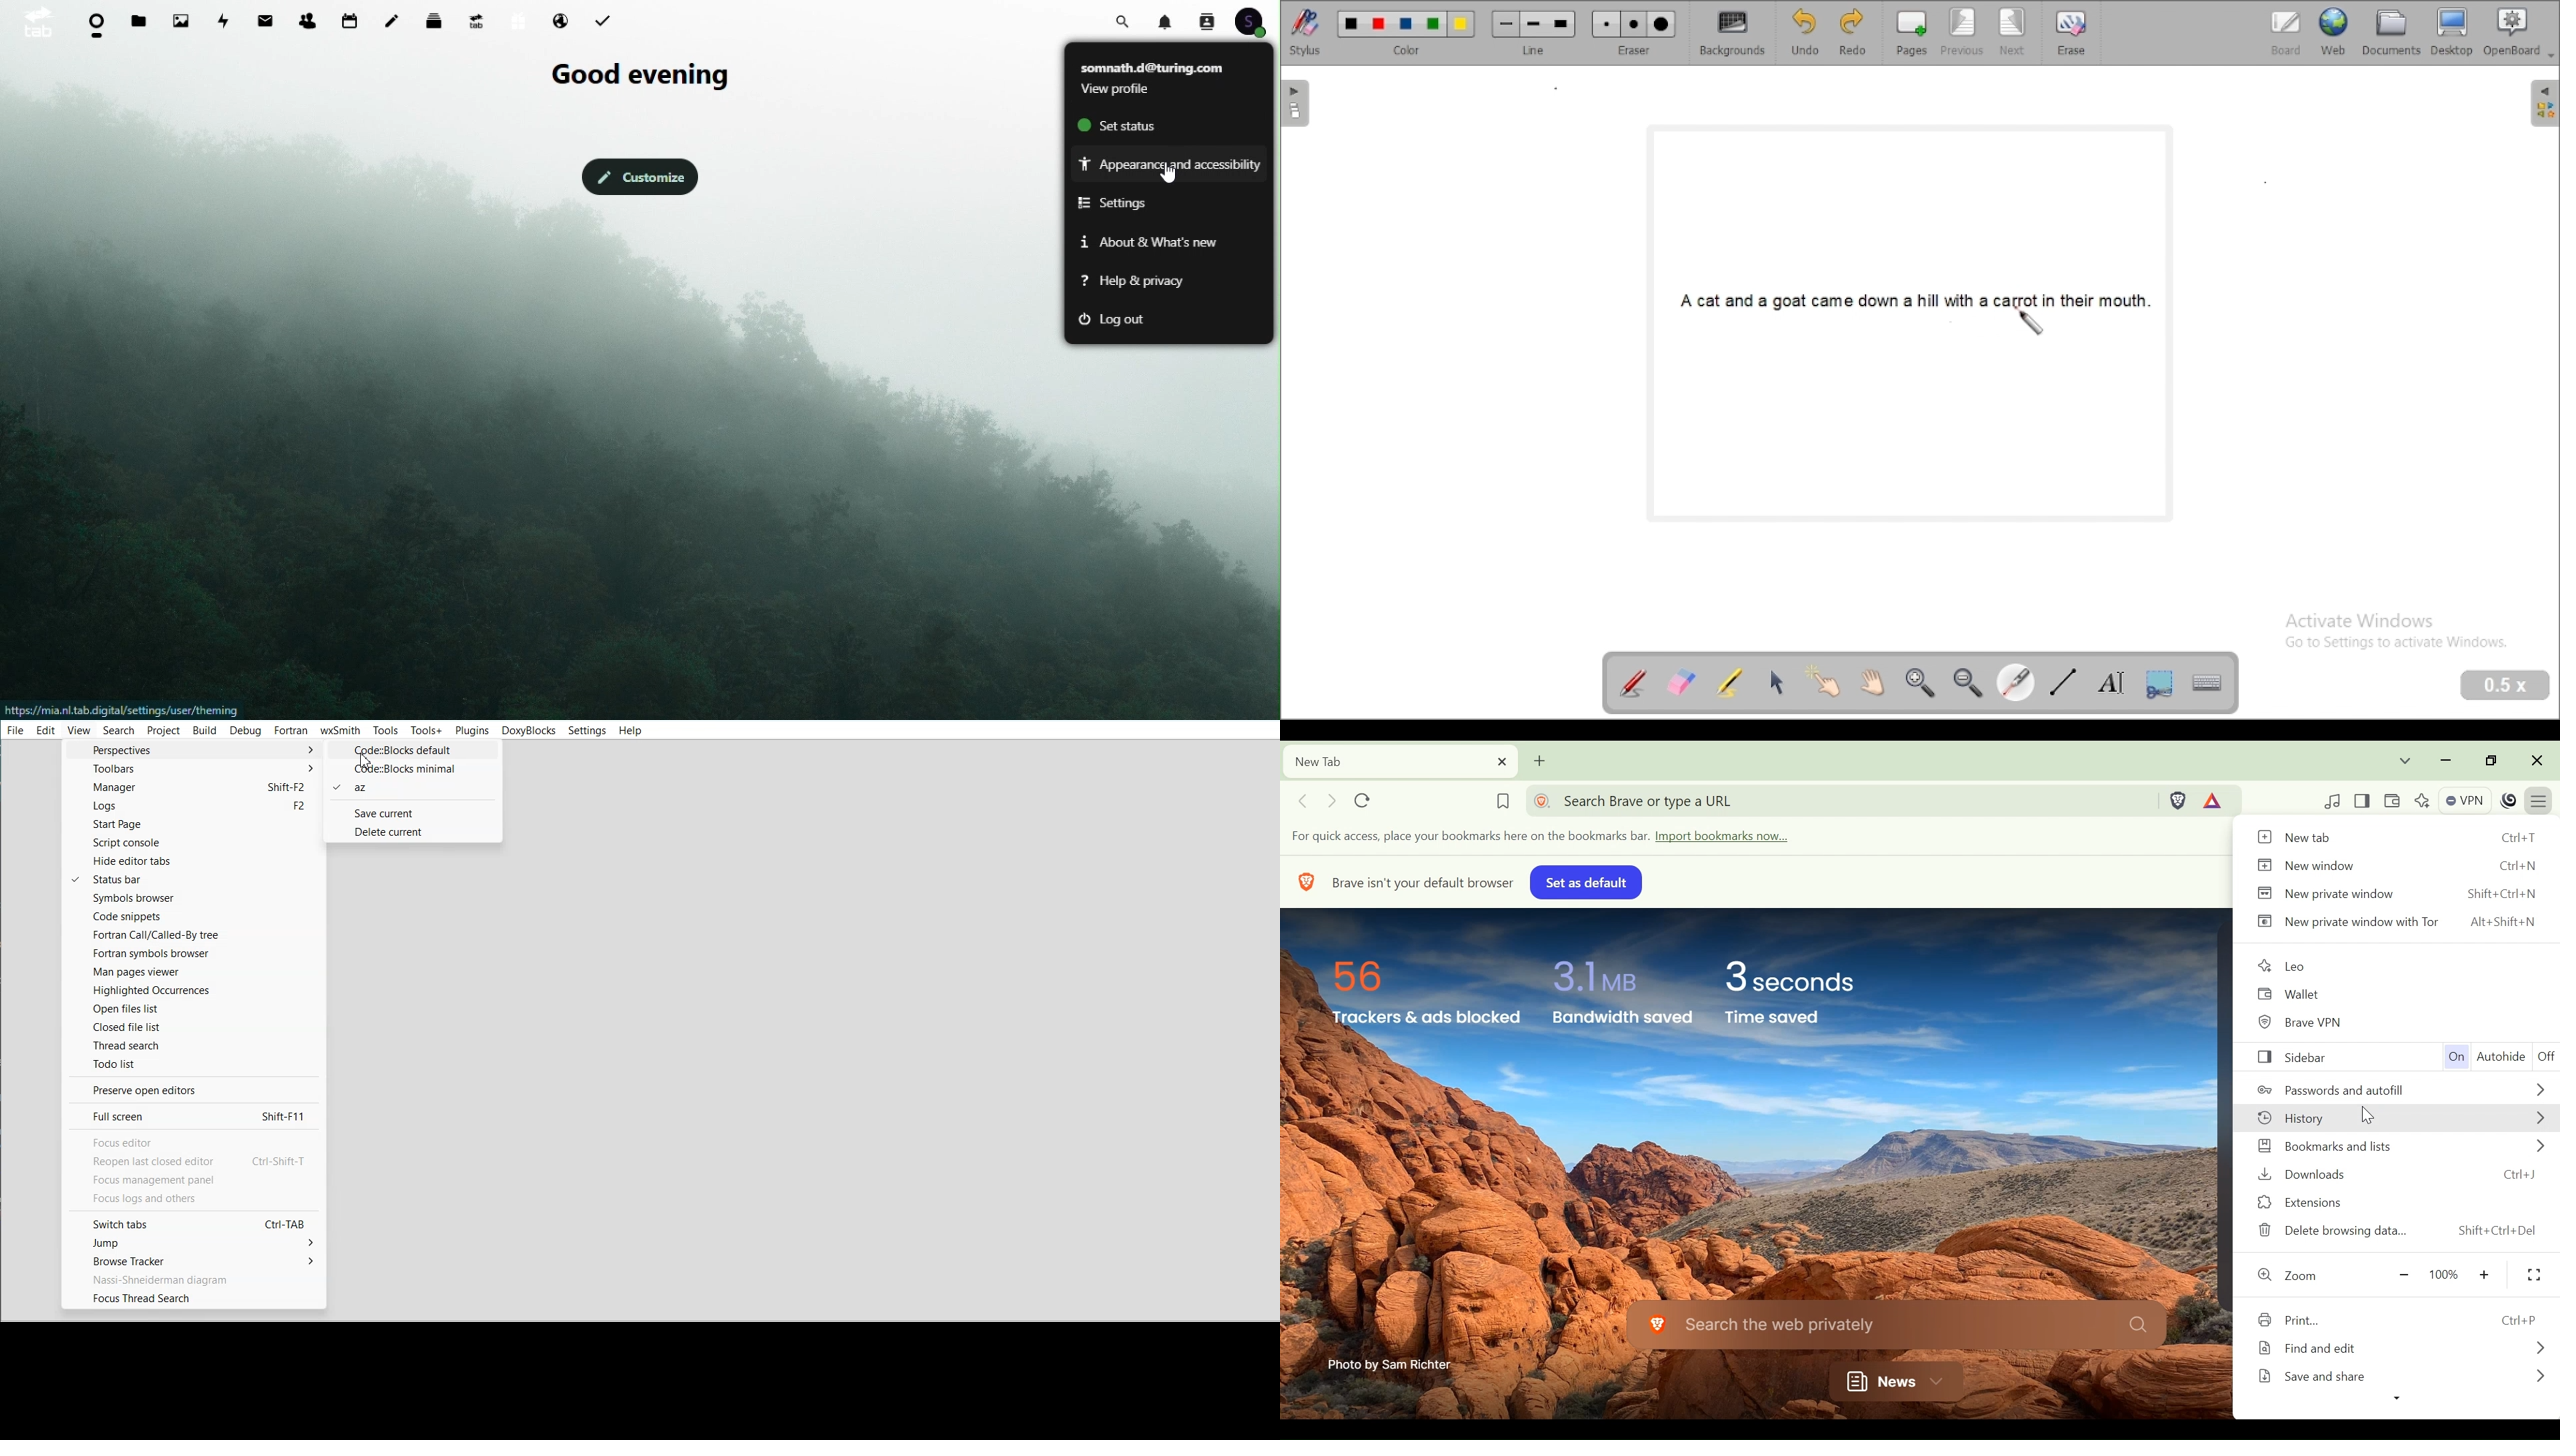 This screenshot has width=2576, height=1456. I want to click on Help and privacy, so click(1135, 285).